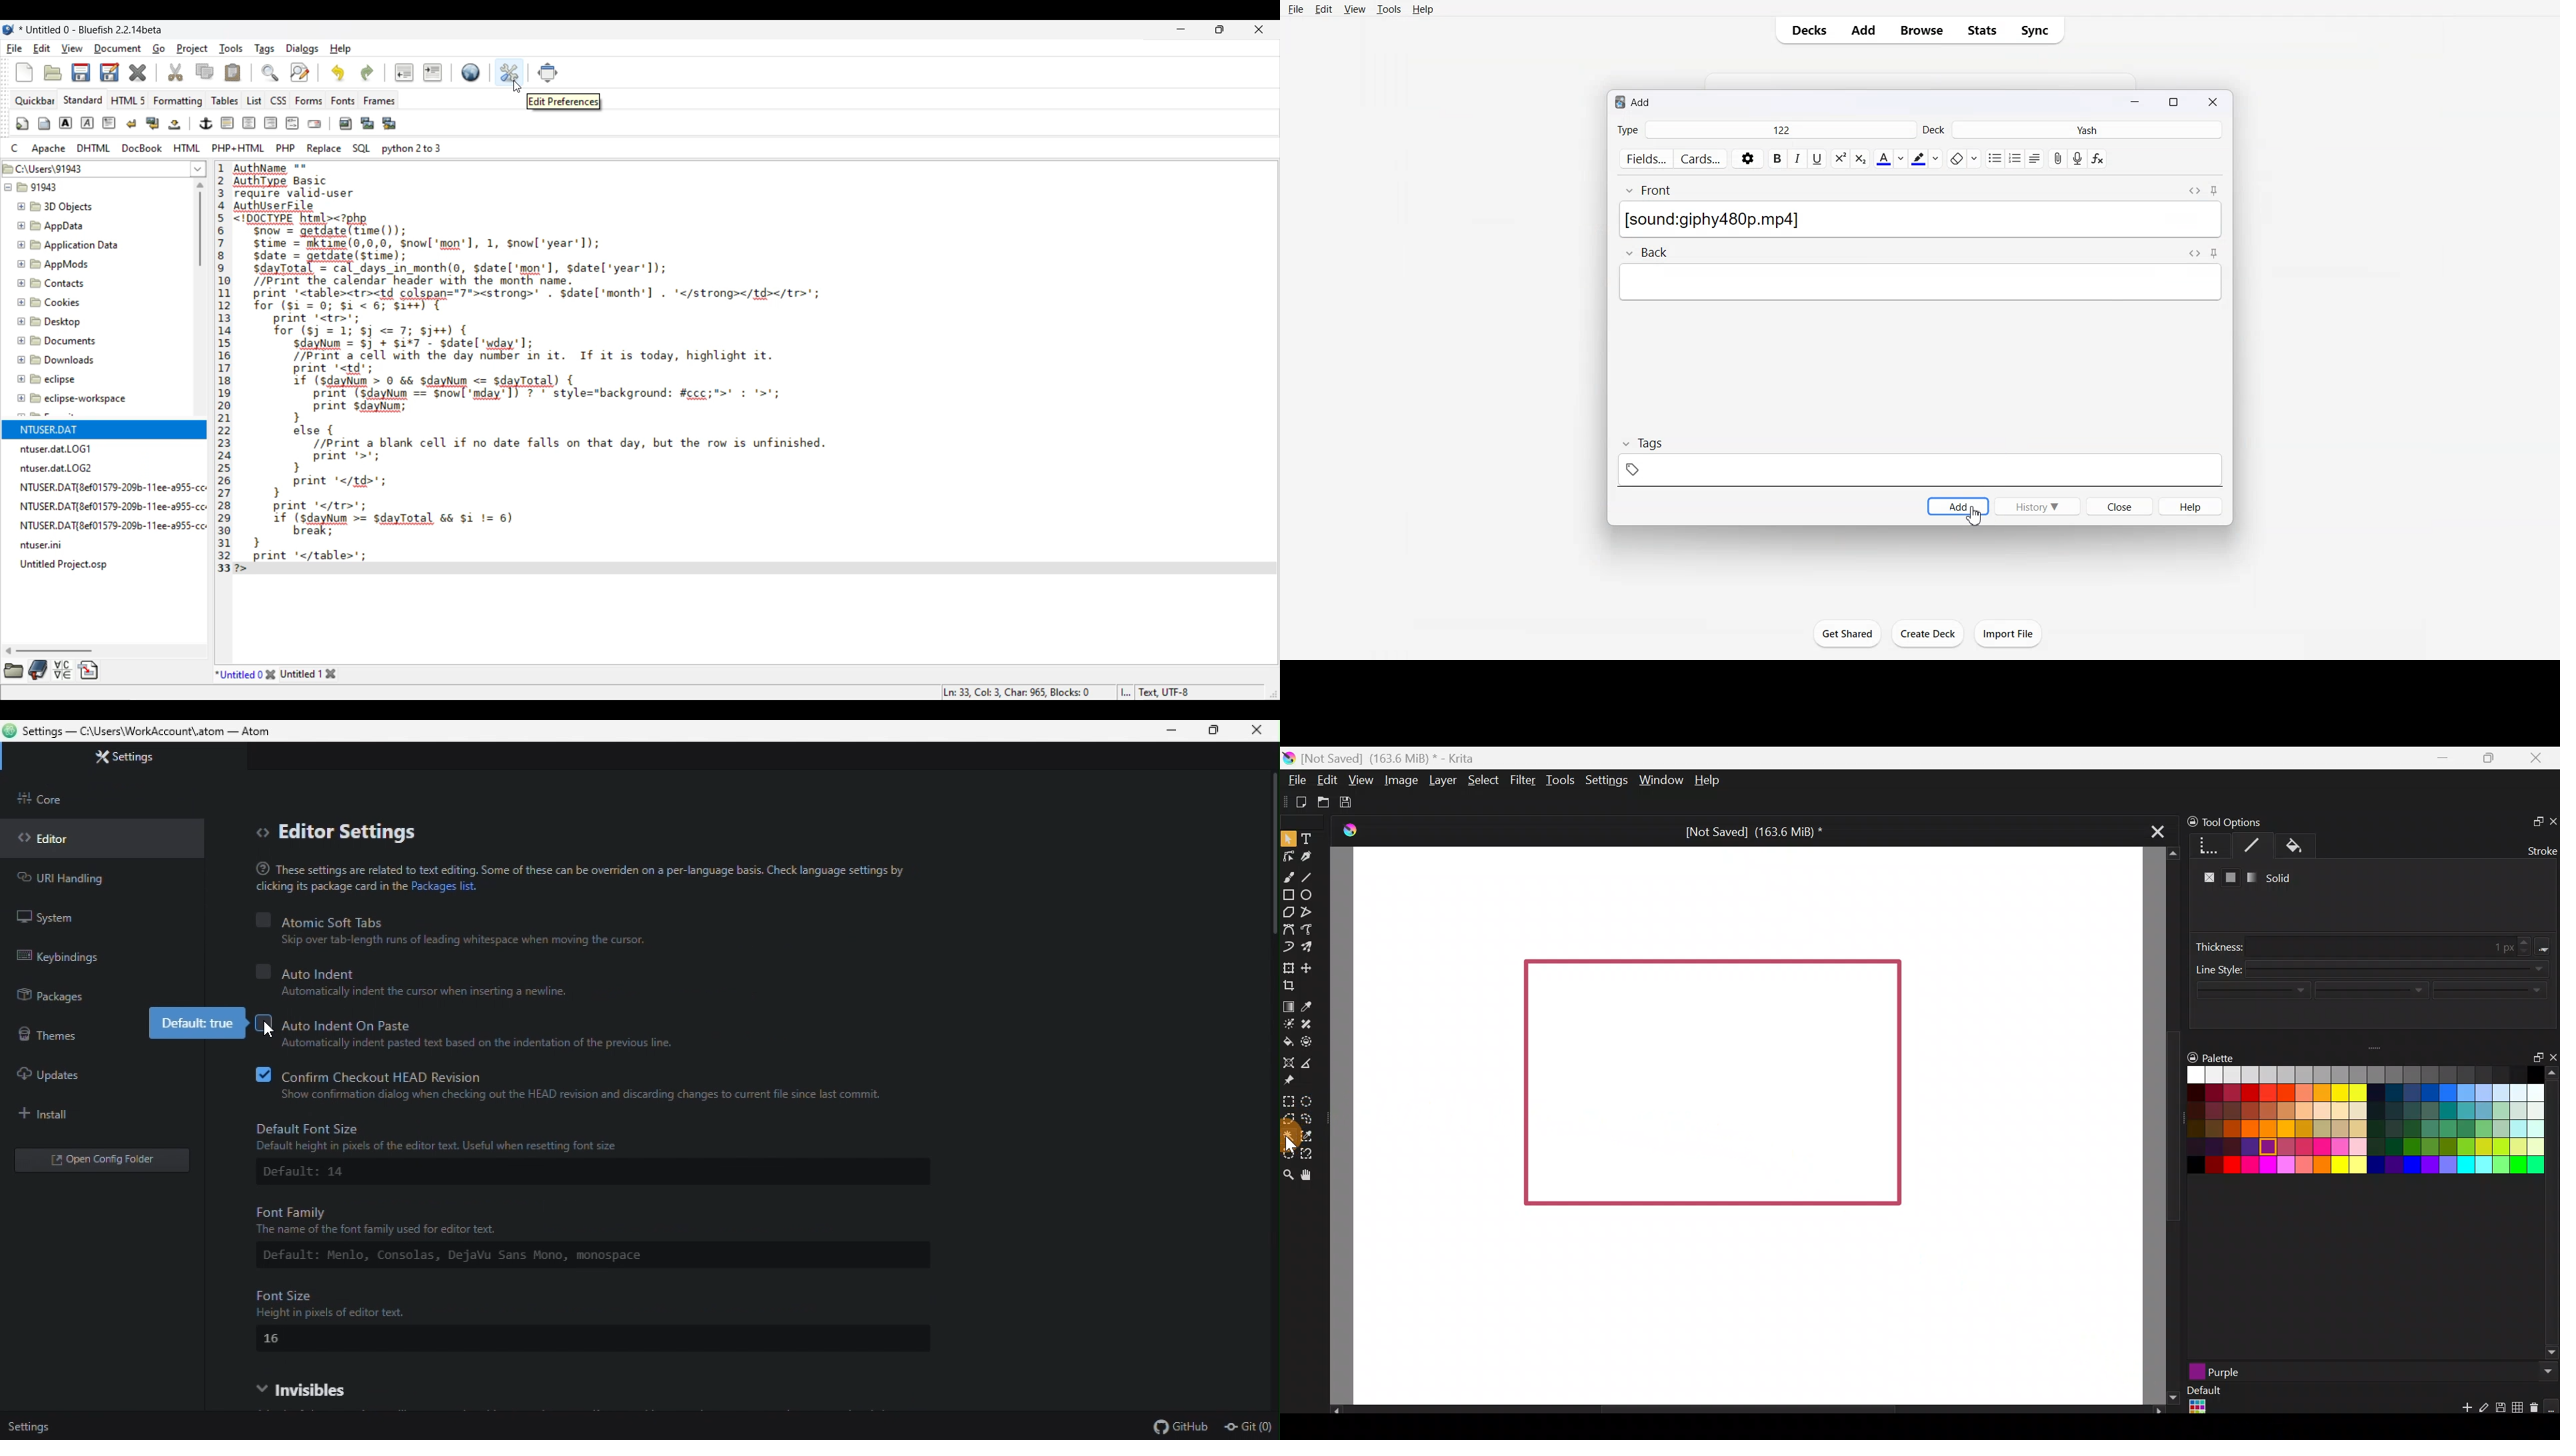 This screenshot has width=2576, height=1456. What do you see at coordinates (61, 447) in the screenshot?
I see `ntuser.dat.LOG1` at bounding box center [61, 447].